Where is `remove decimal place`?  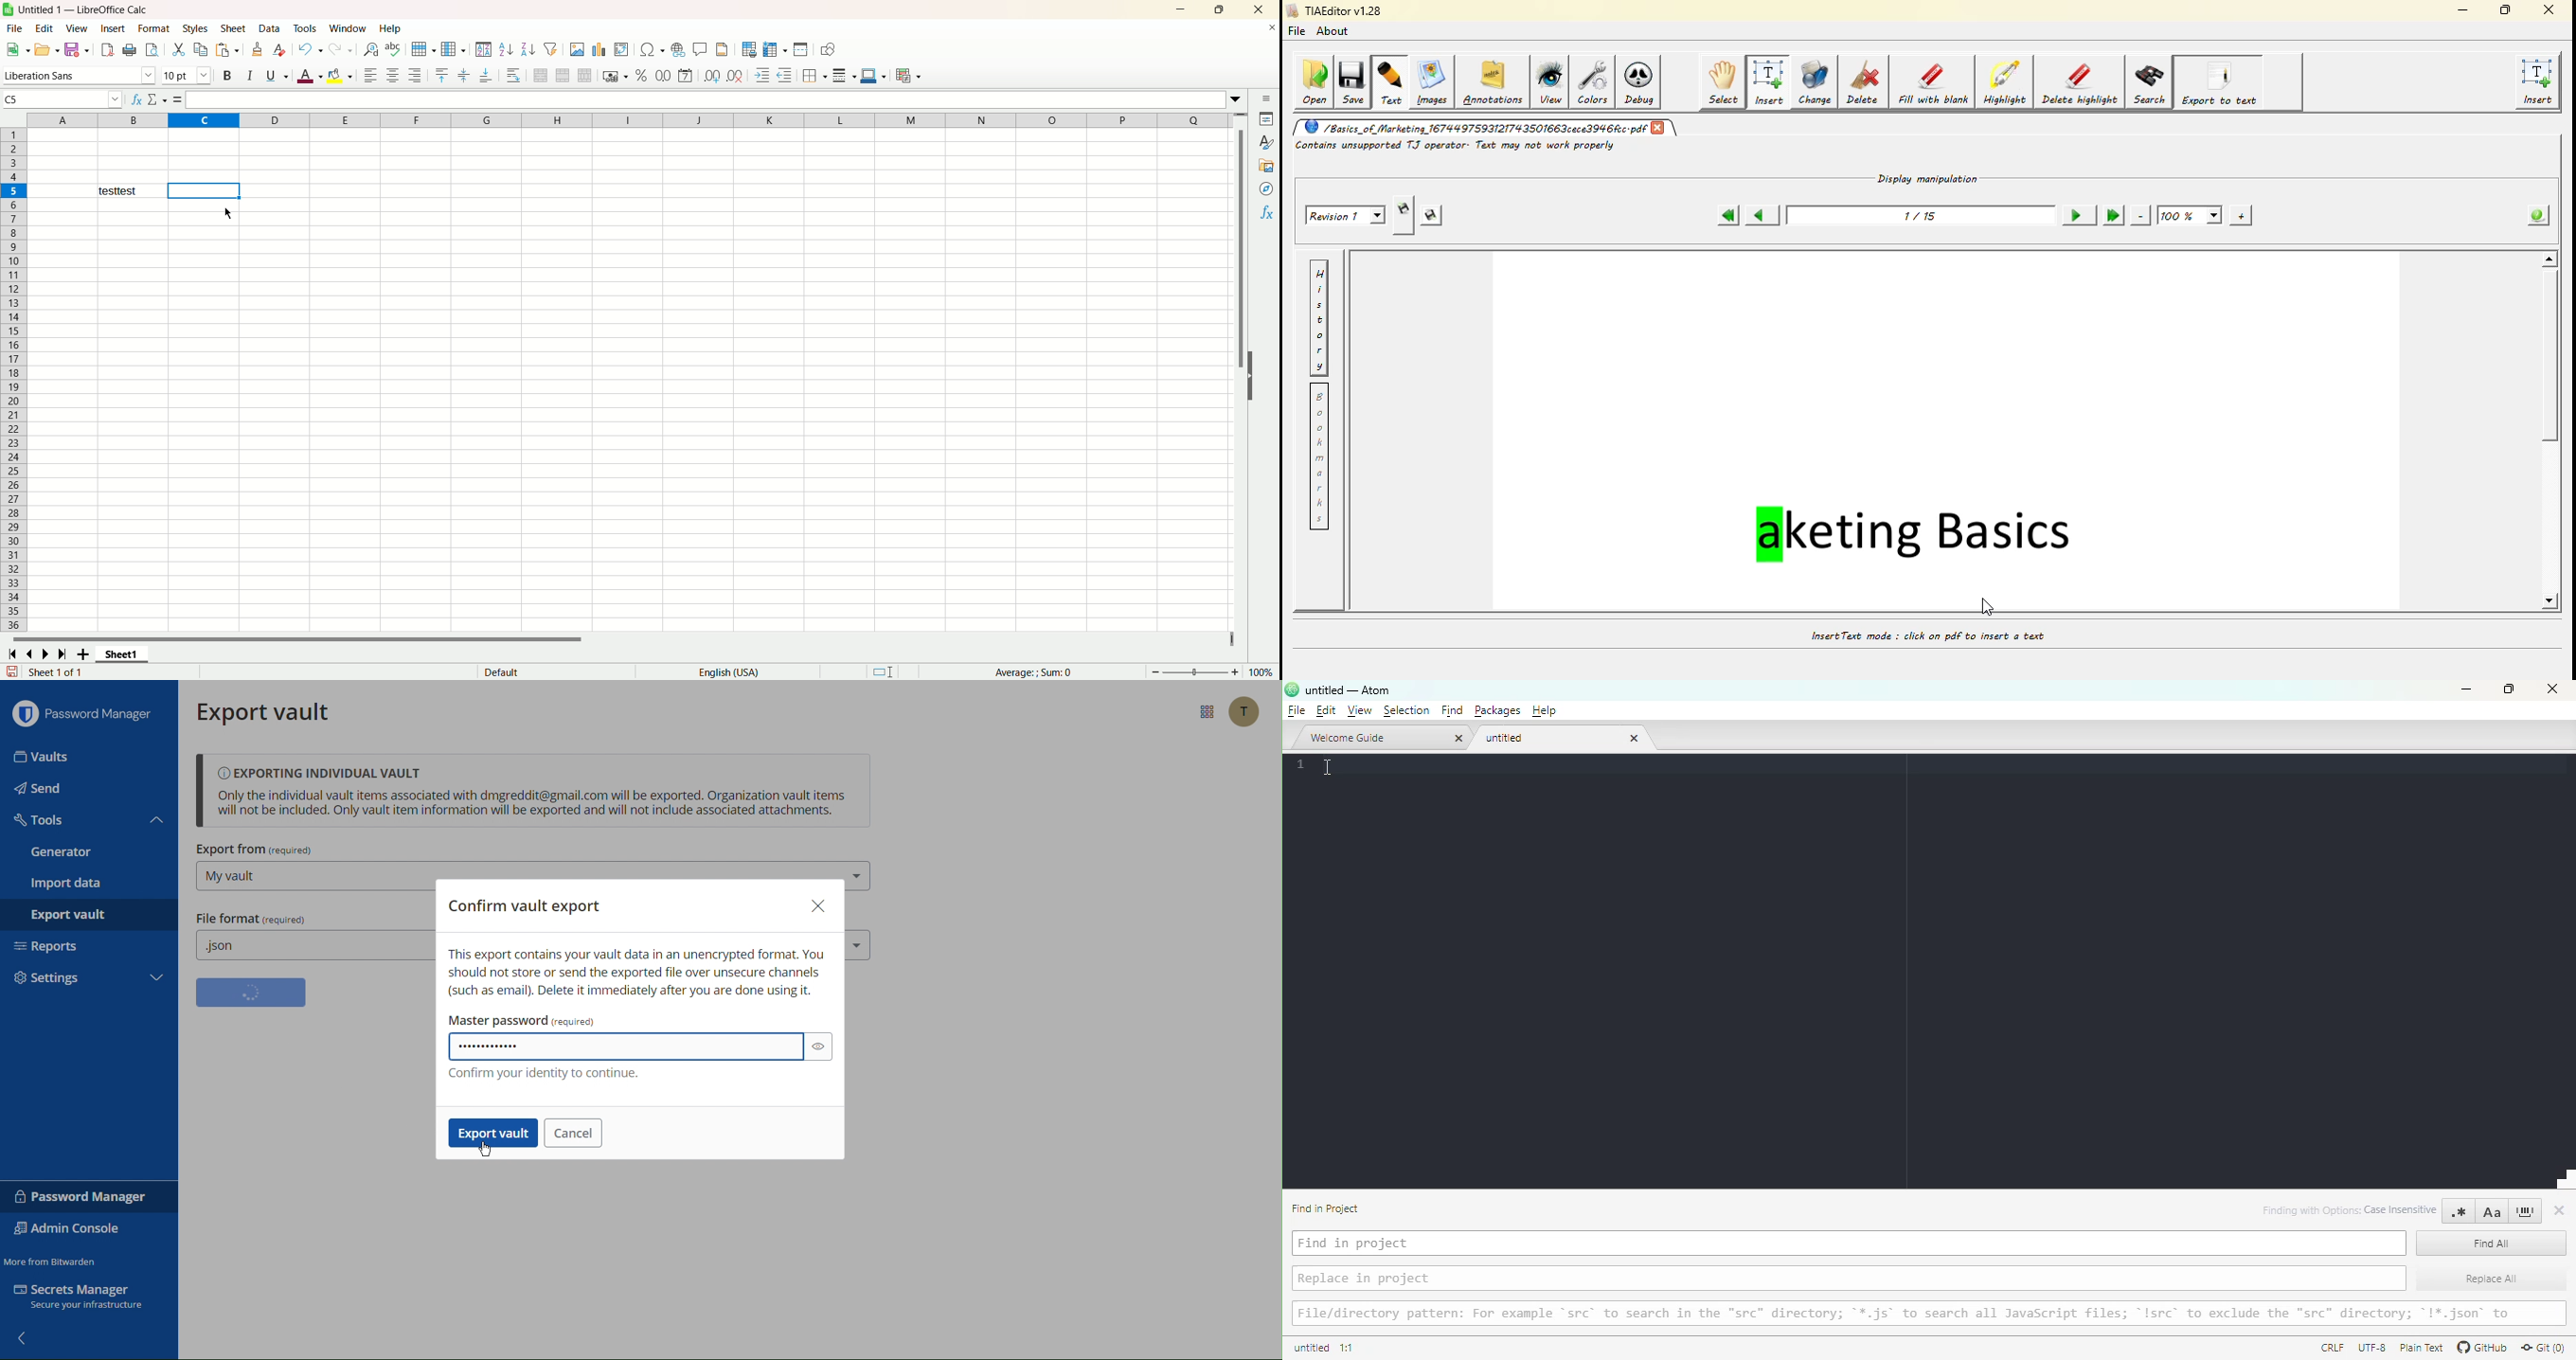 remove decimal place is located at coordinates (735, 76).